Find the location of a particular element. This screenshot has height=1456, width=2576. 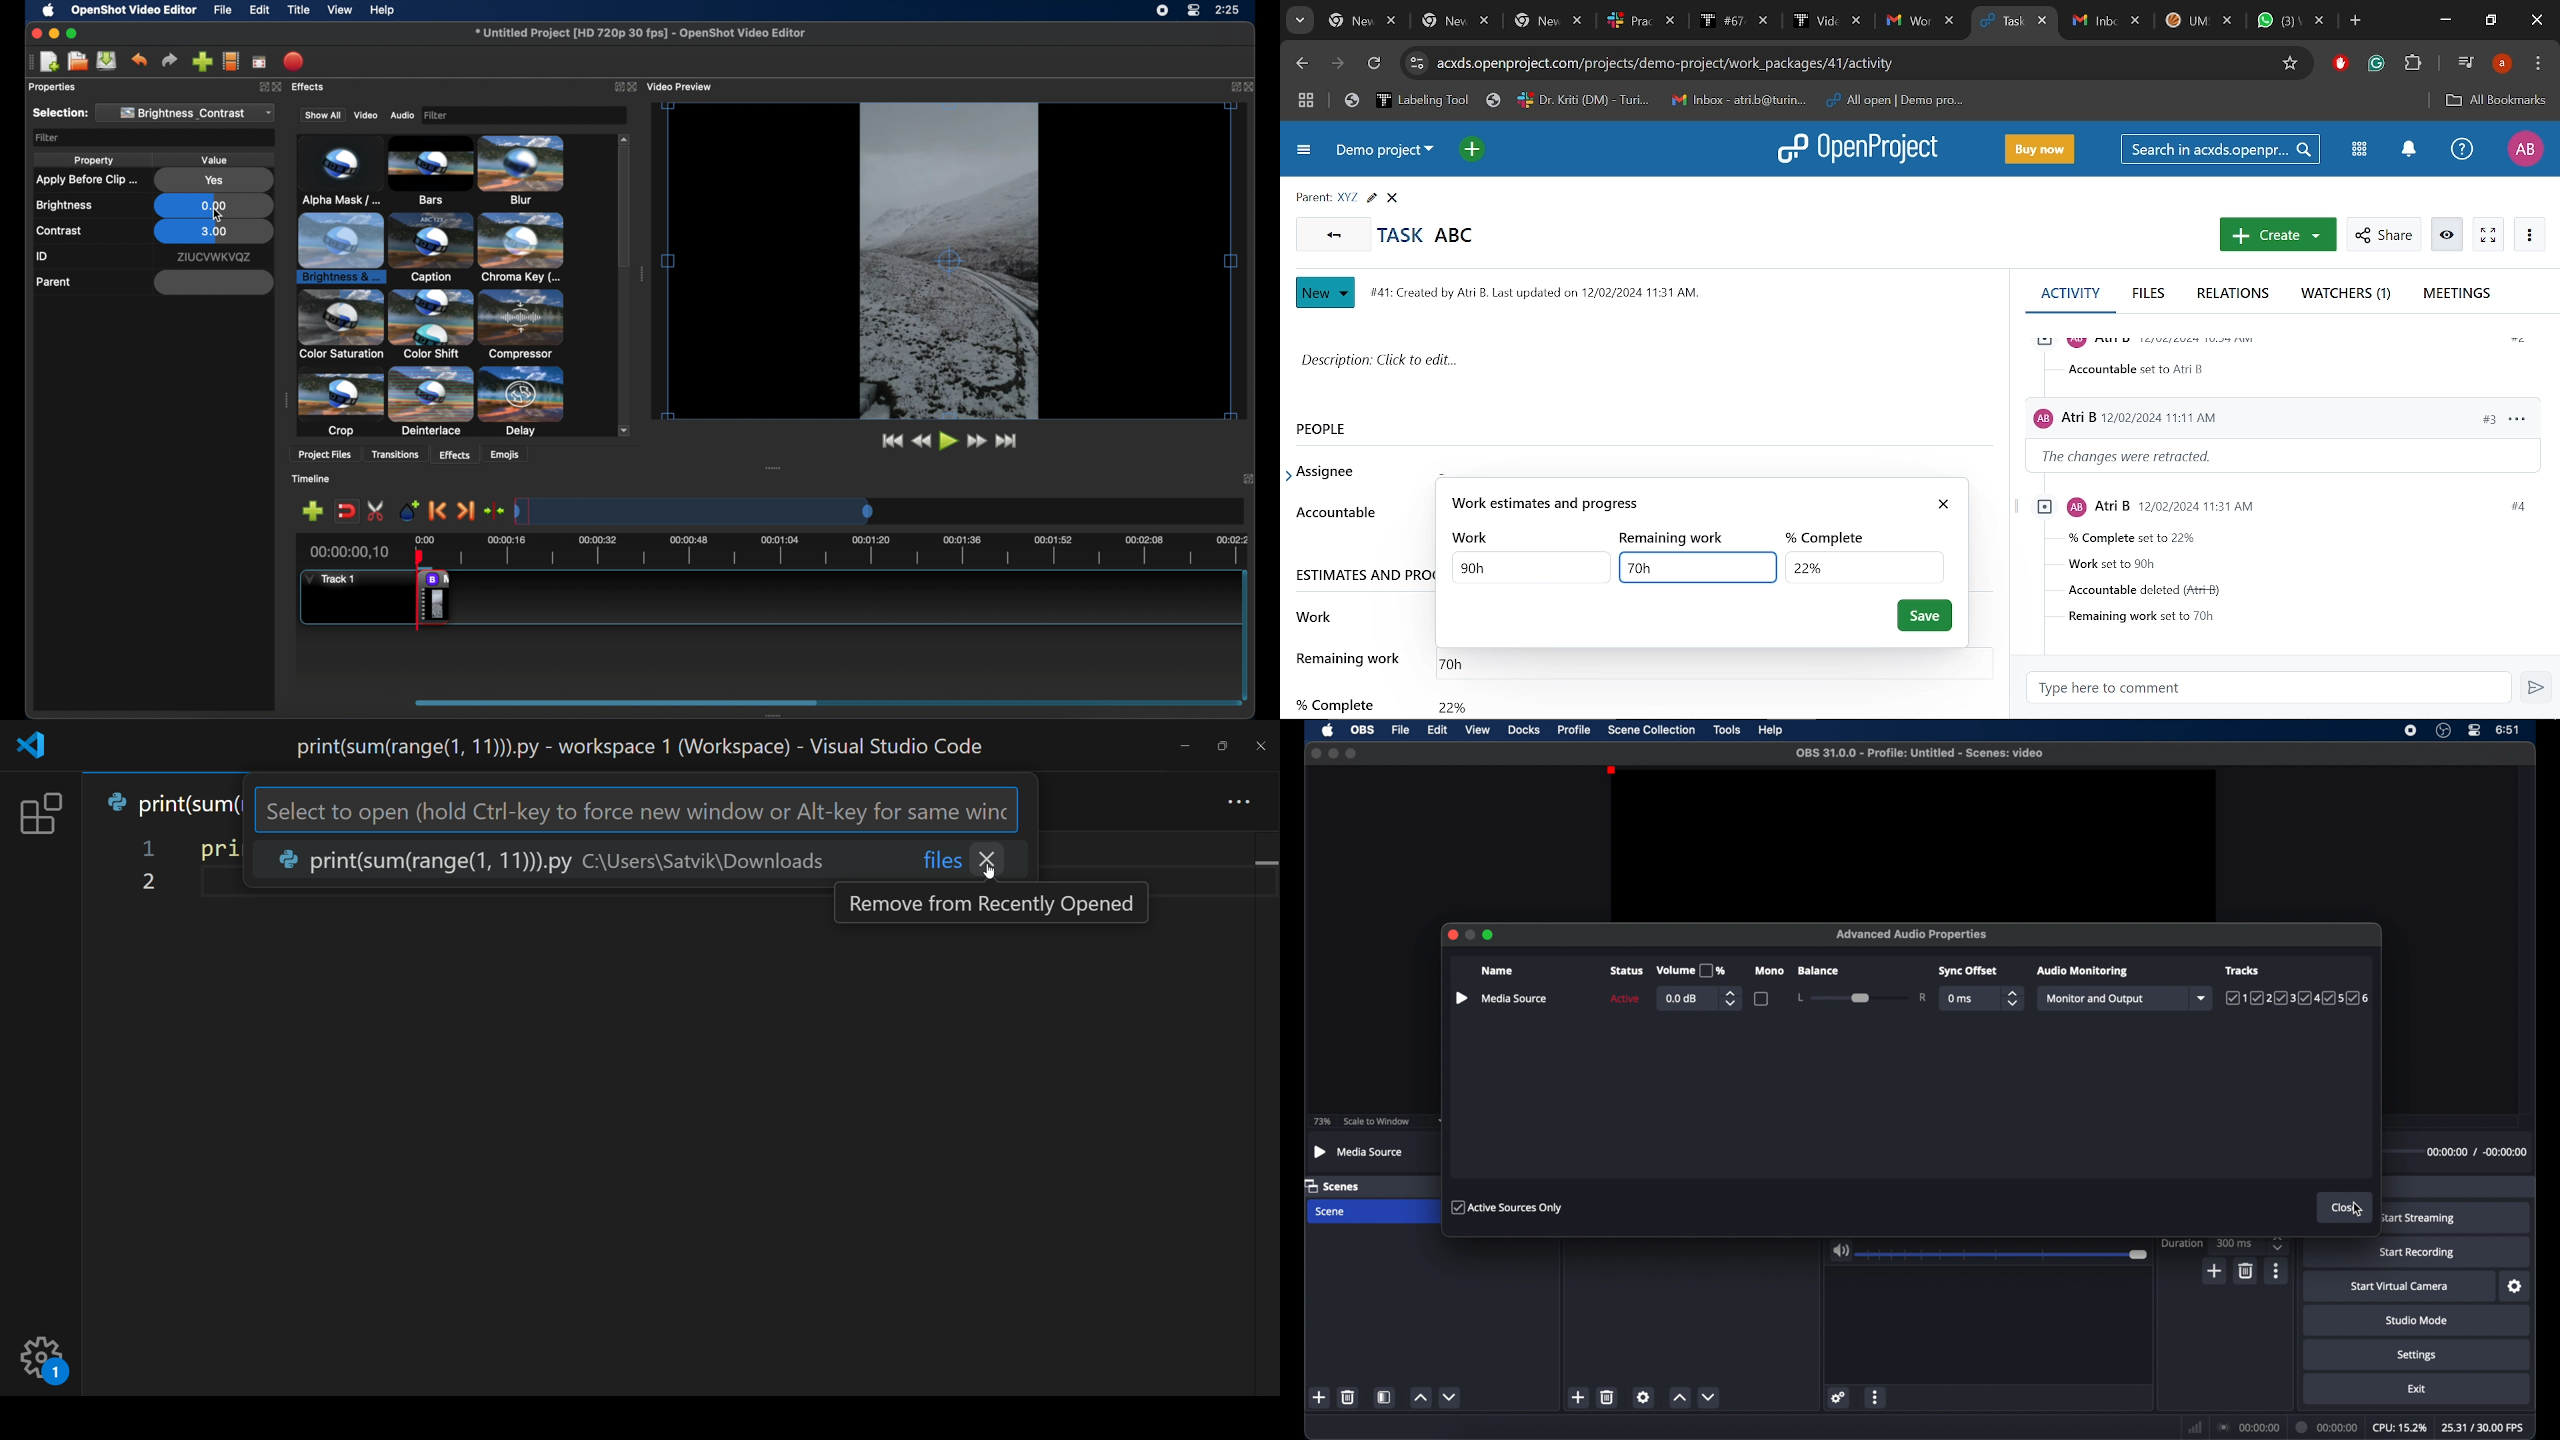

timeline is located at coordinates (317, 479).